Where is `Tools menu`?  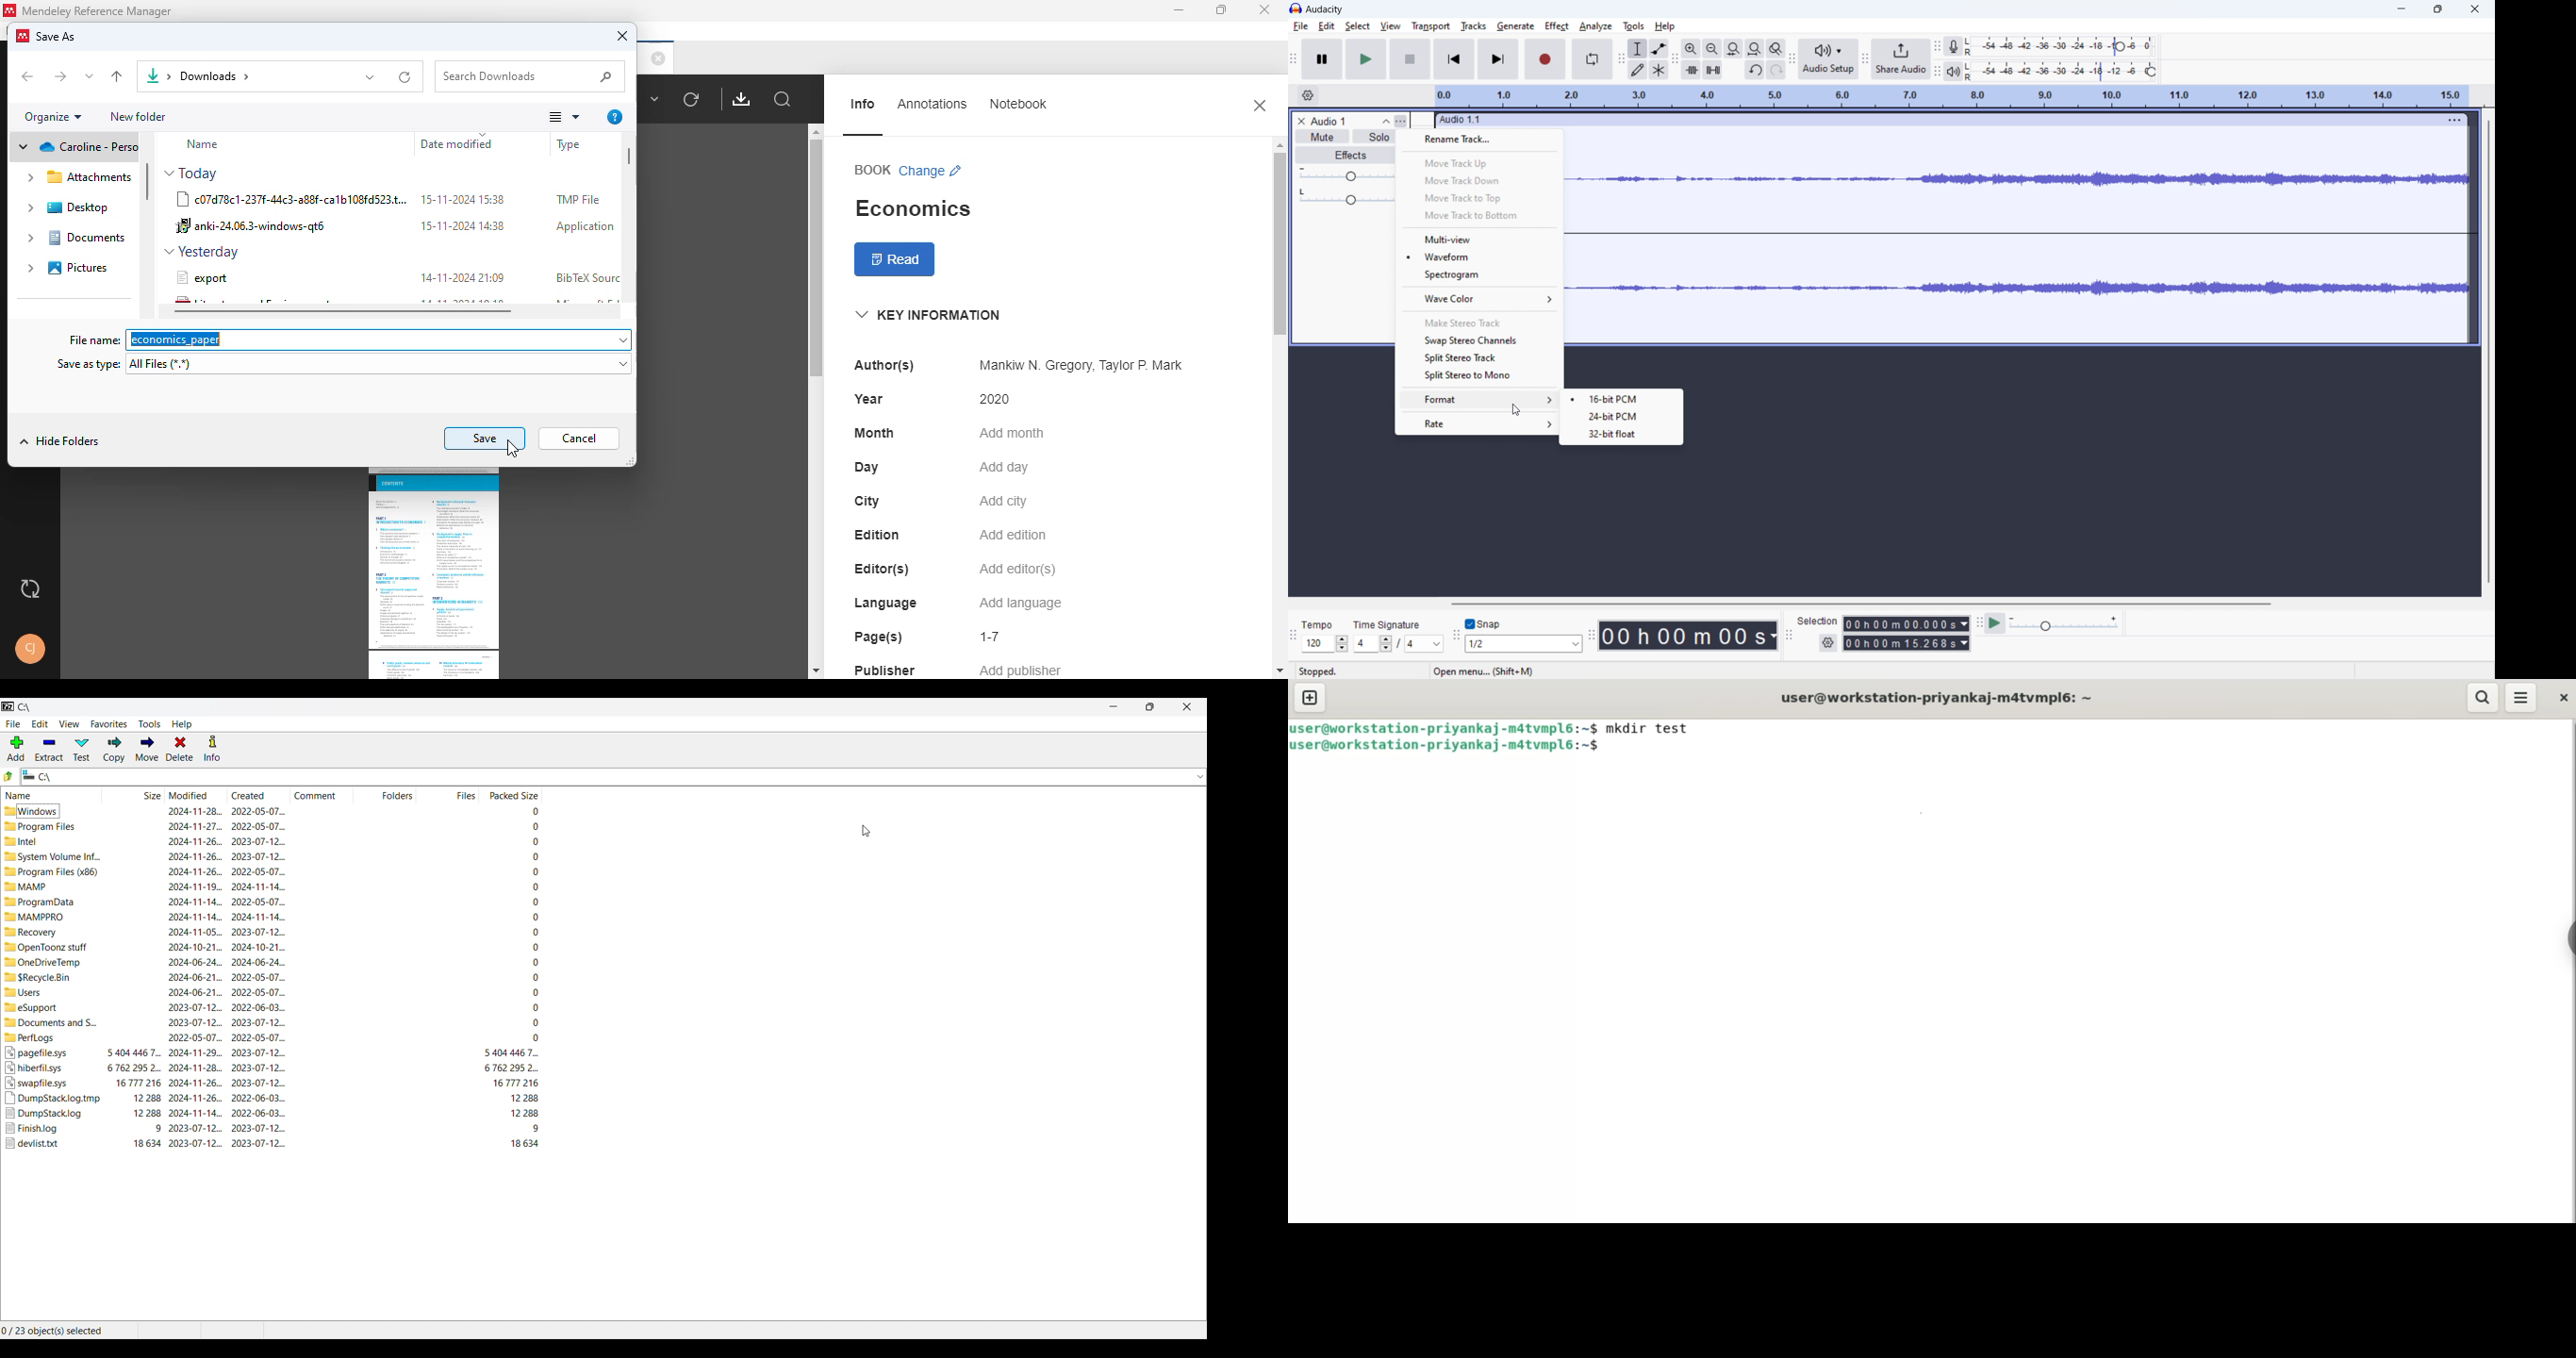
Tools menu is located at coordinates (150, 724).